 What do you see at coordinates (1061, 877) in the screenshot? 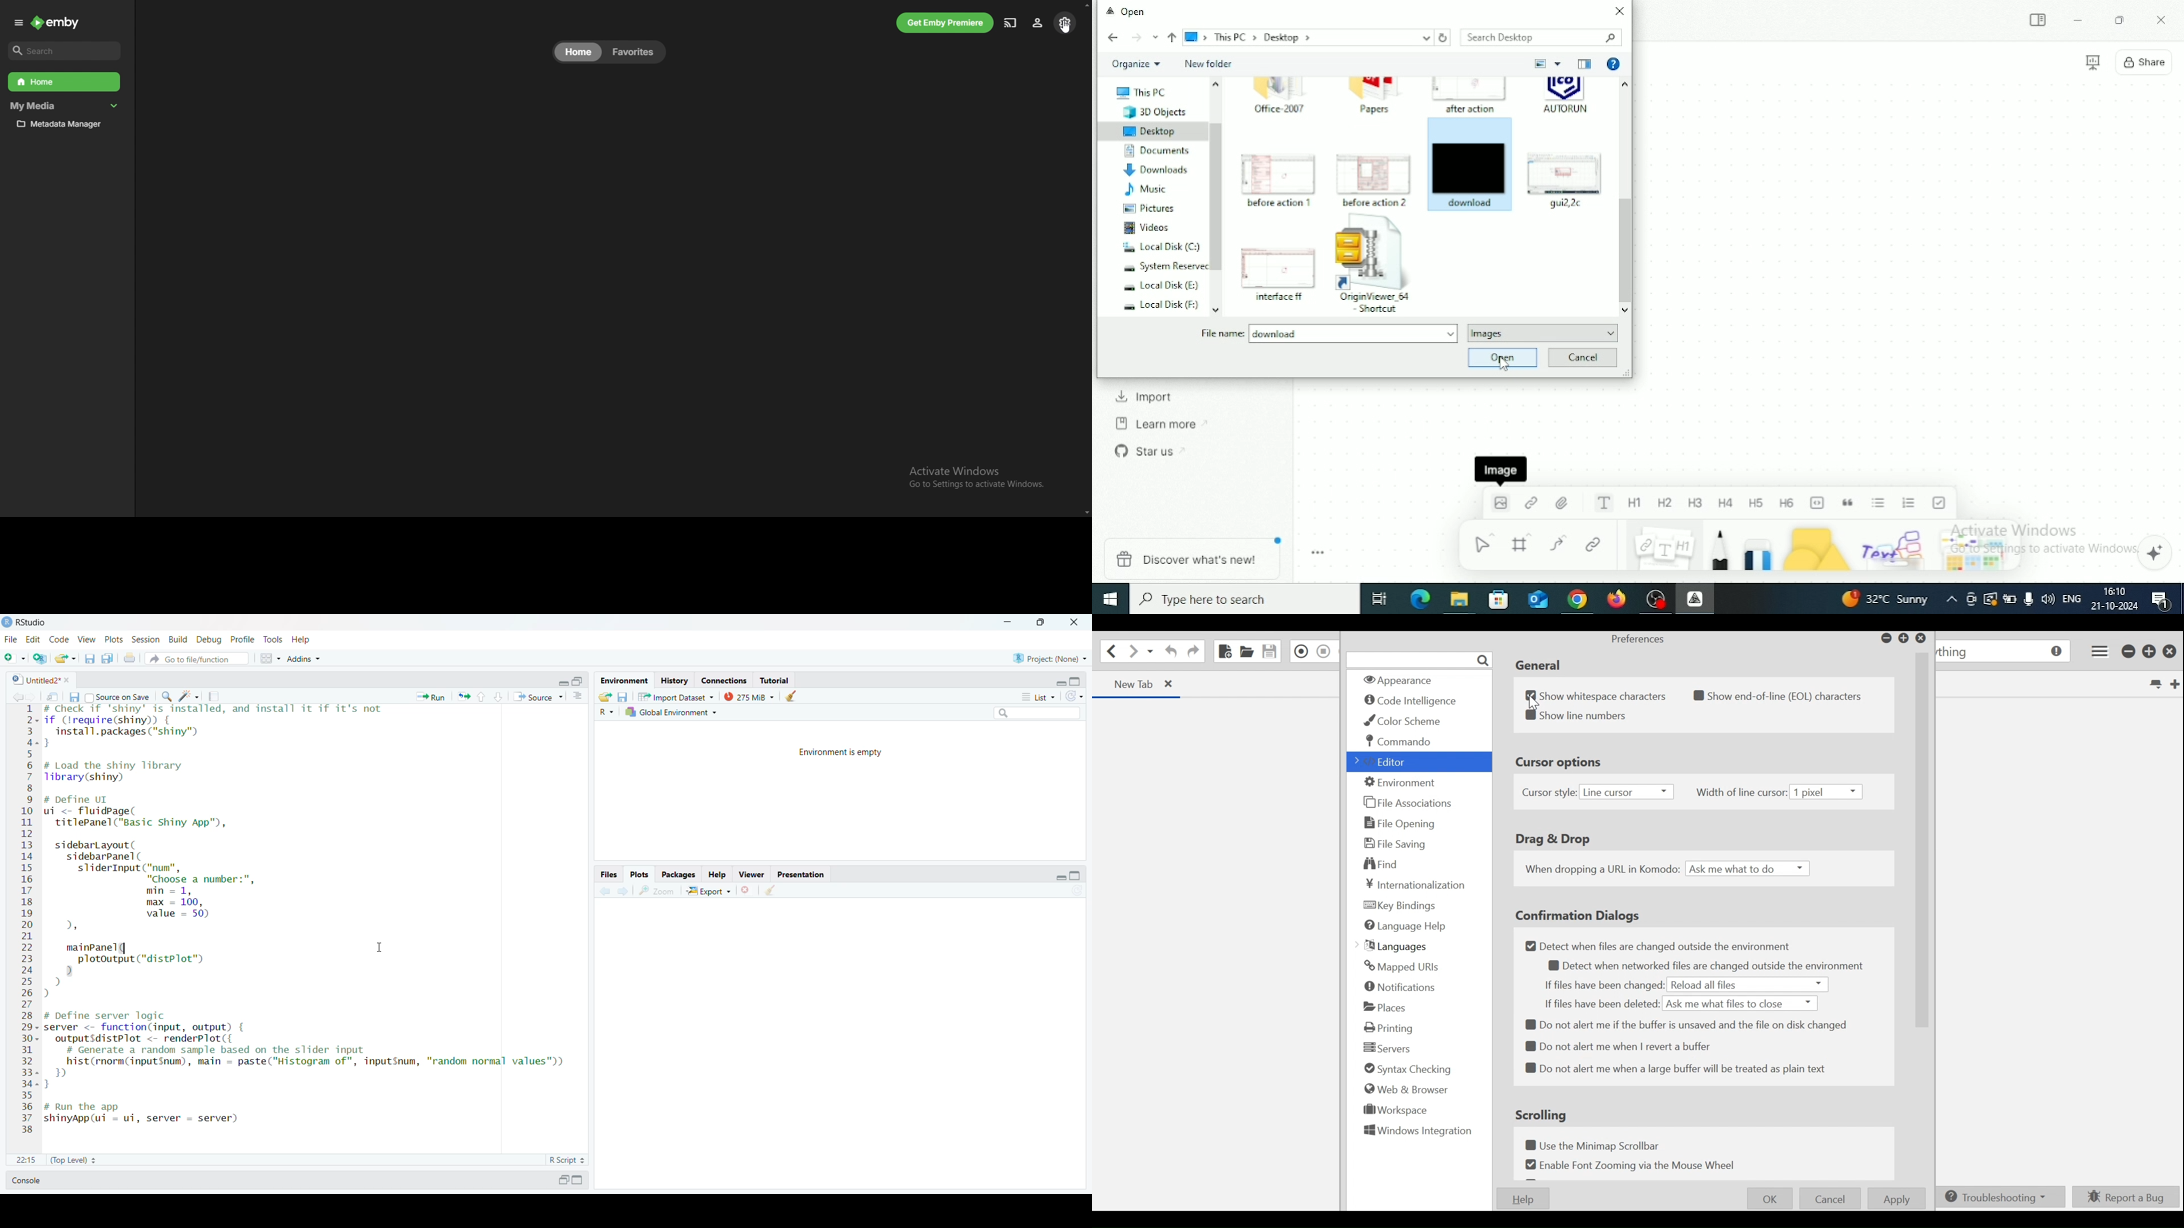
I see `minimize` at bounding box center [1061, 877].